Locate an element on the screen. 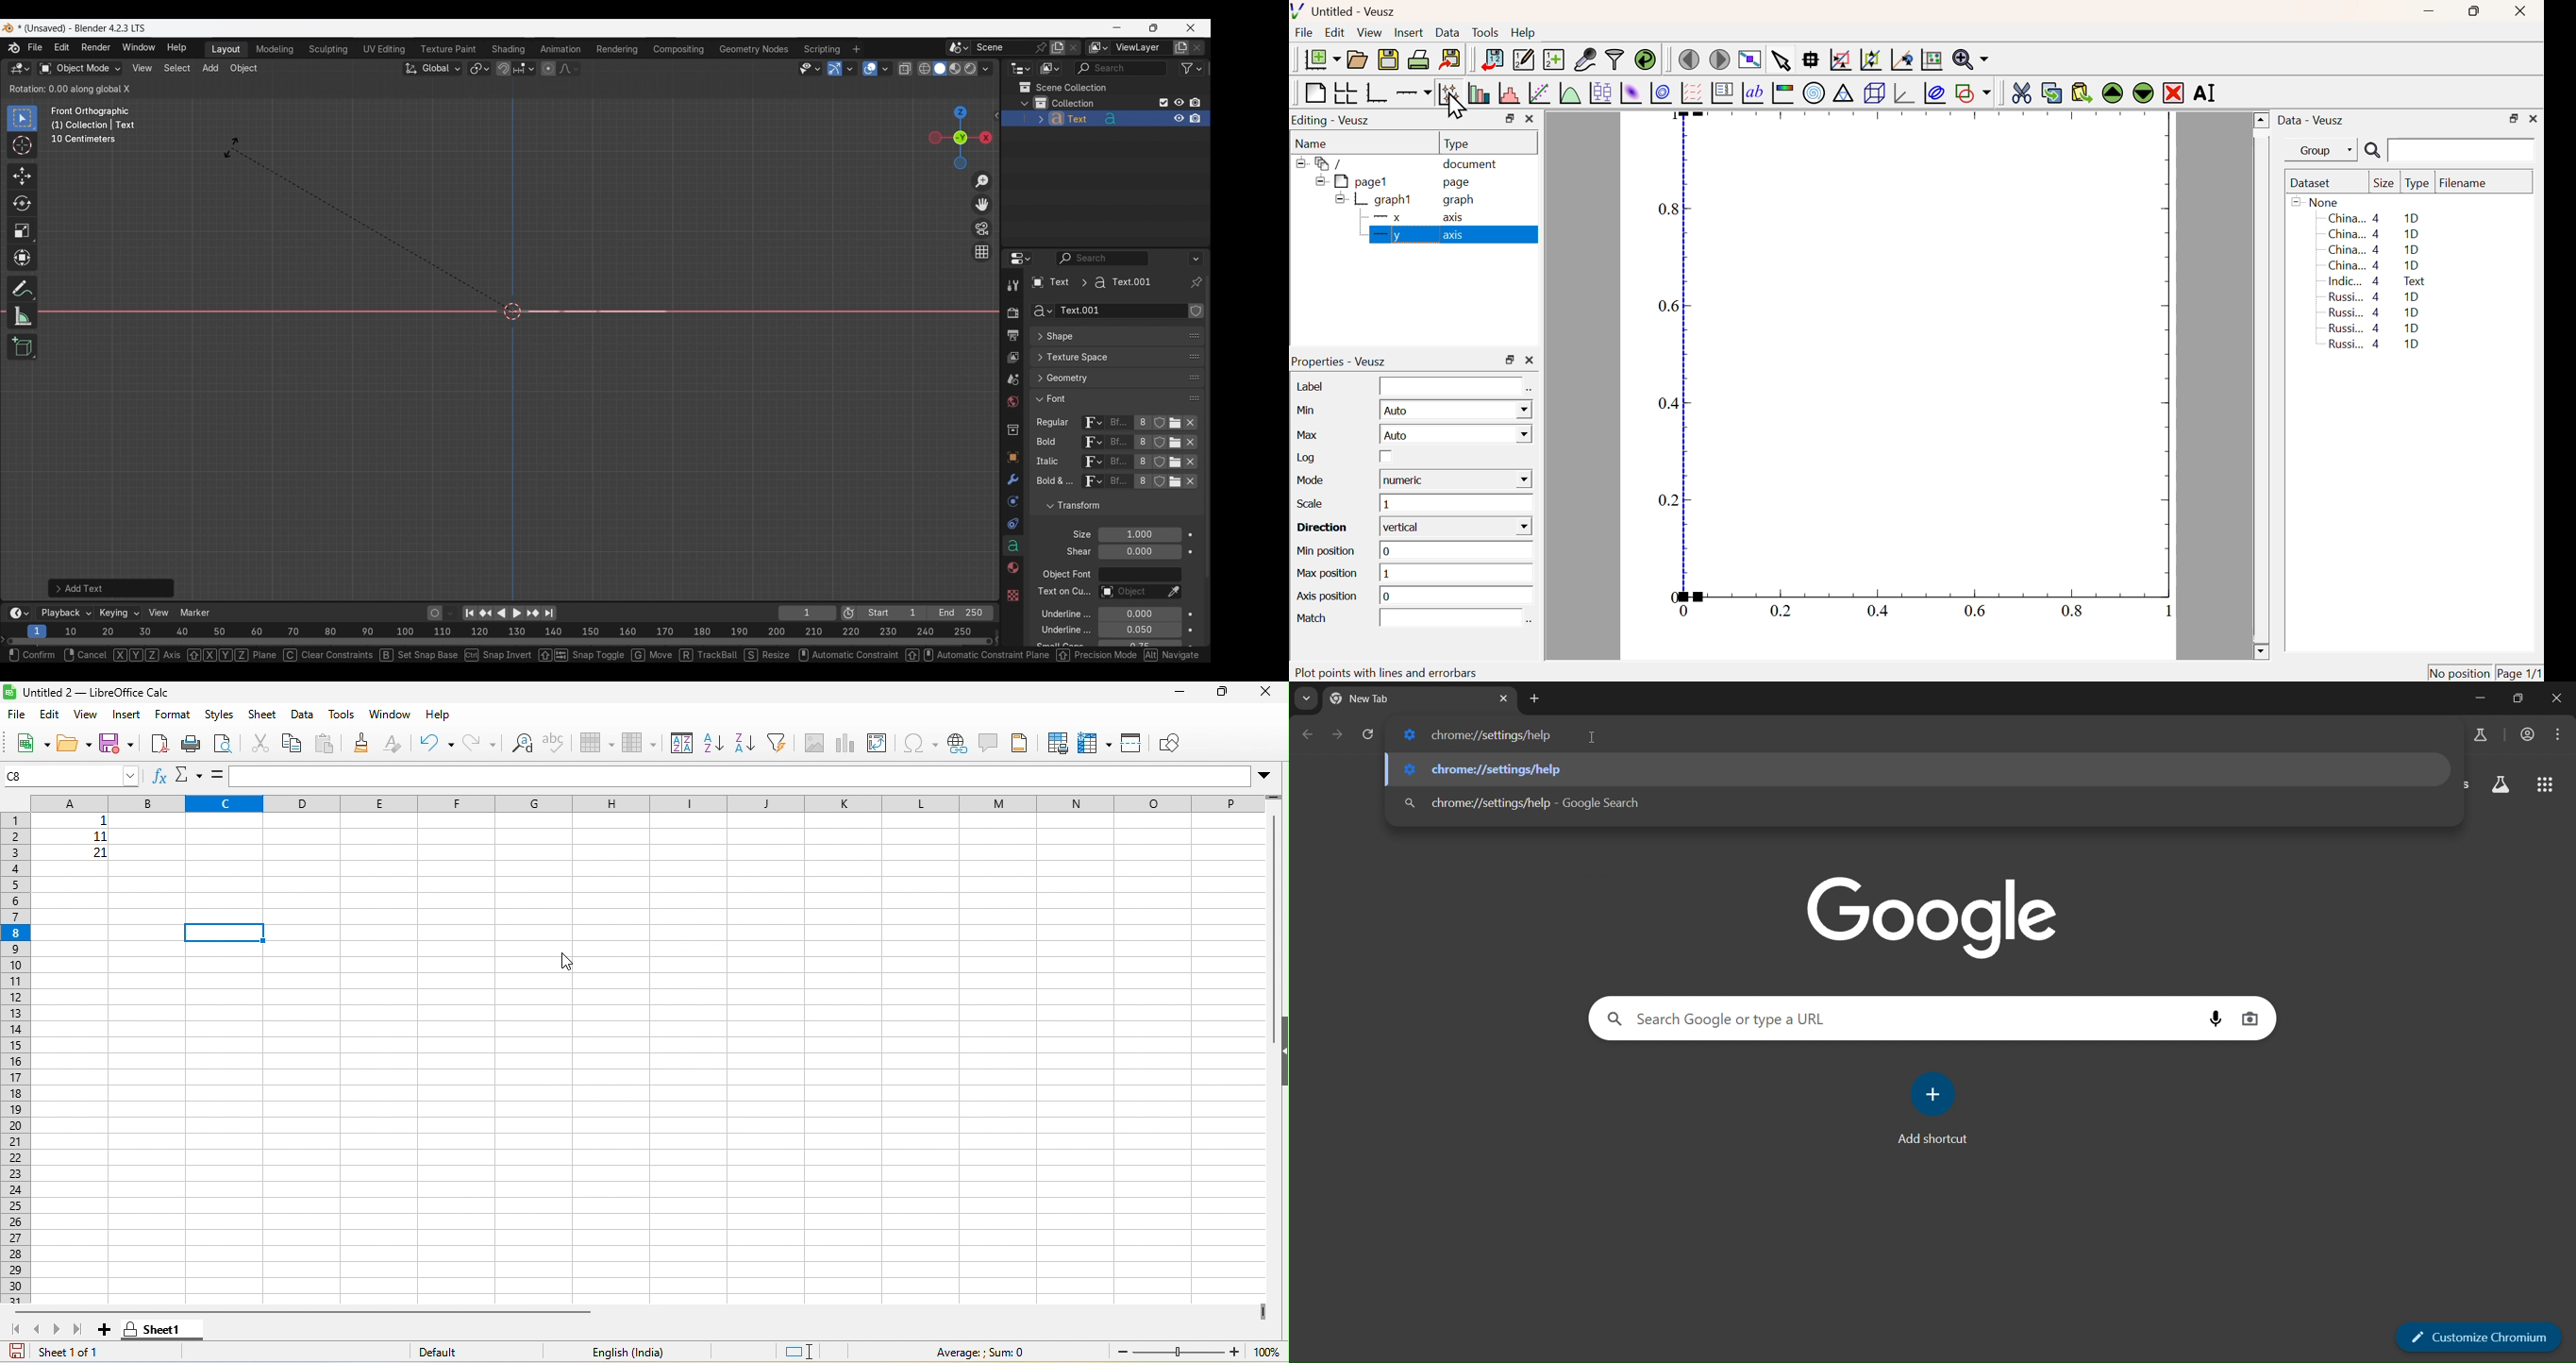 This screenshot has width=2576, height=1372. next is located at coordinates (59, 1329).